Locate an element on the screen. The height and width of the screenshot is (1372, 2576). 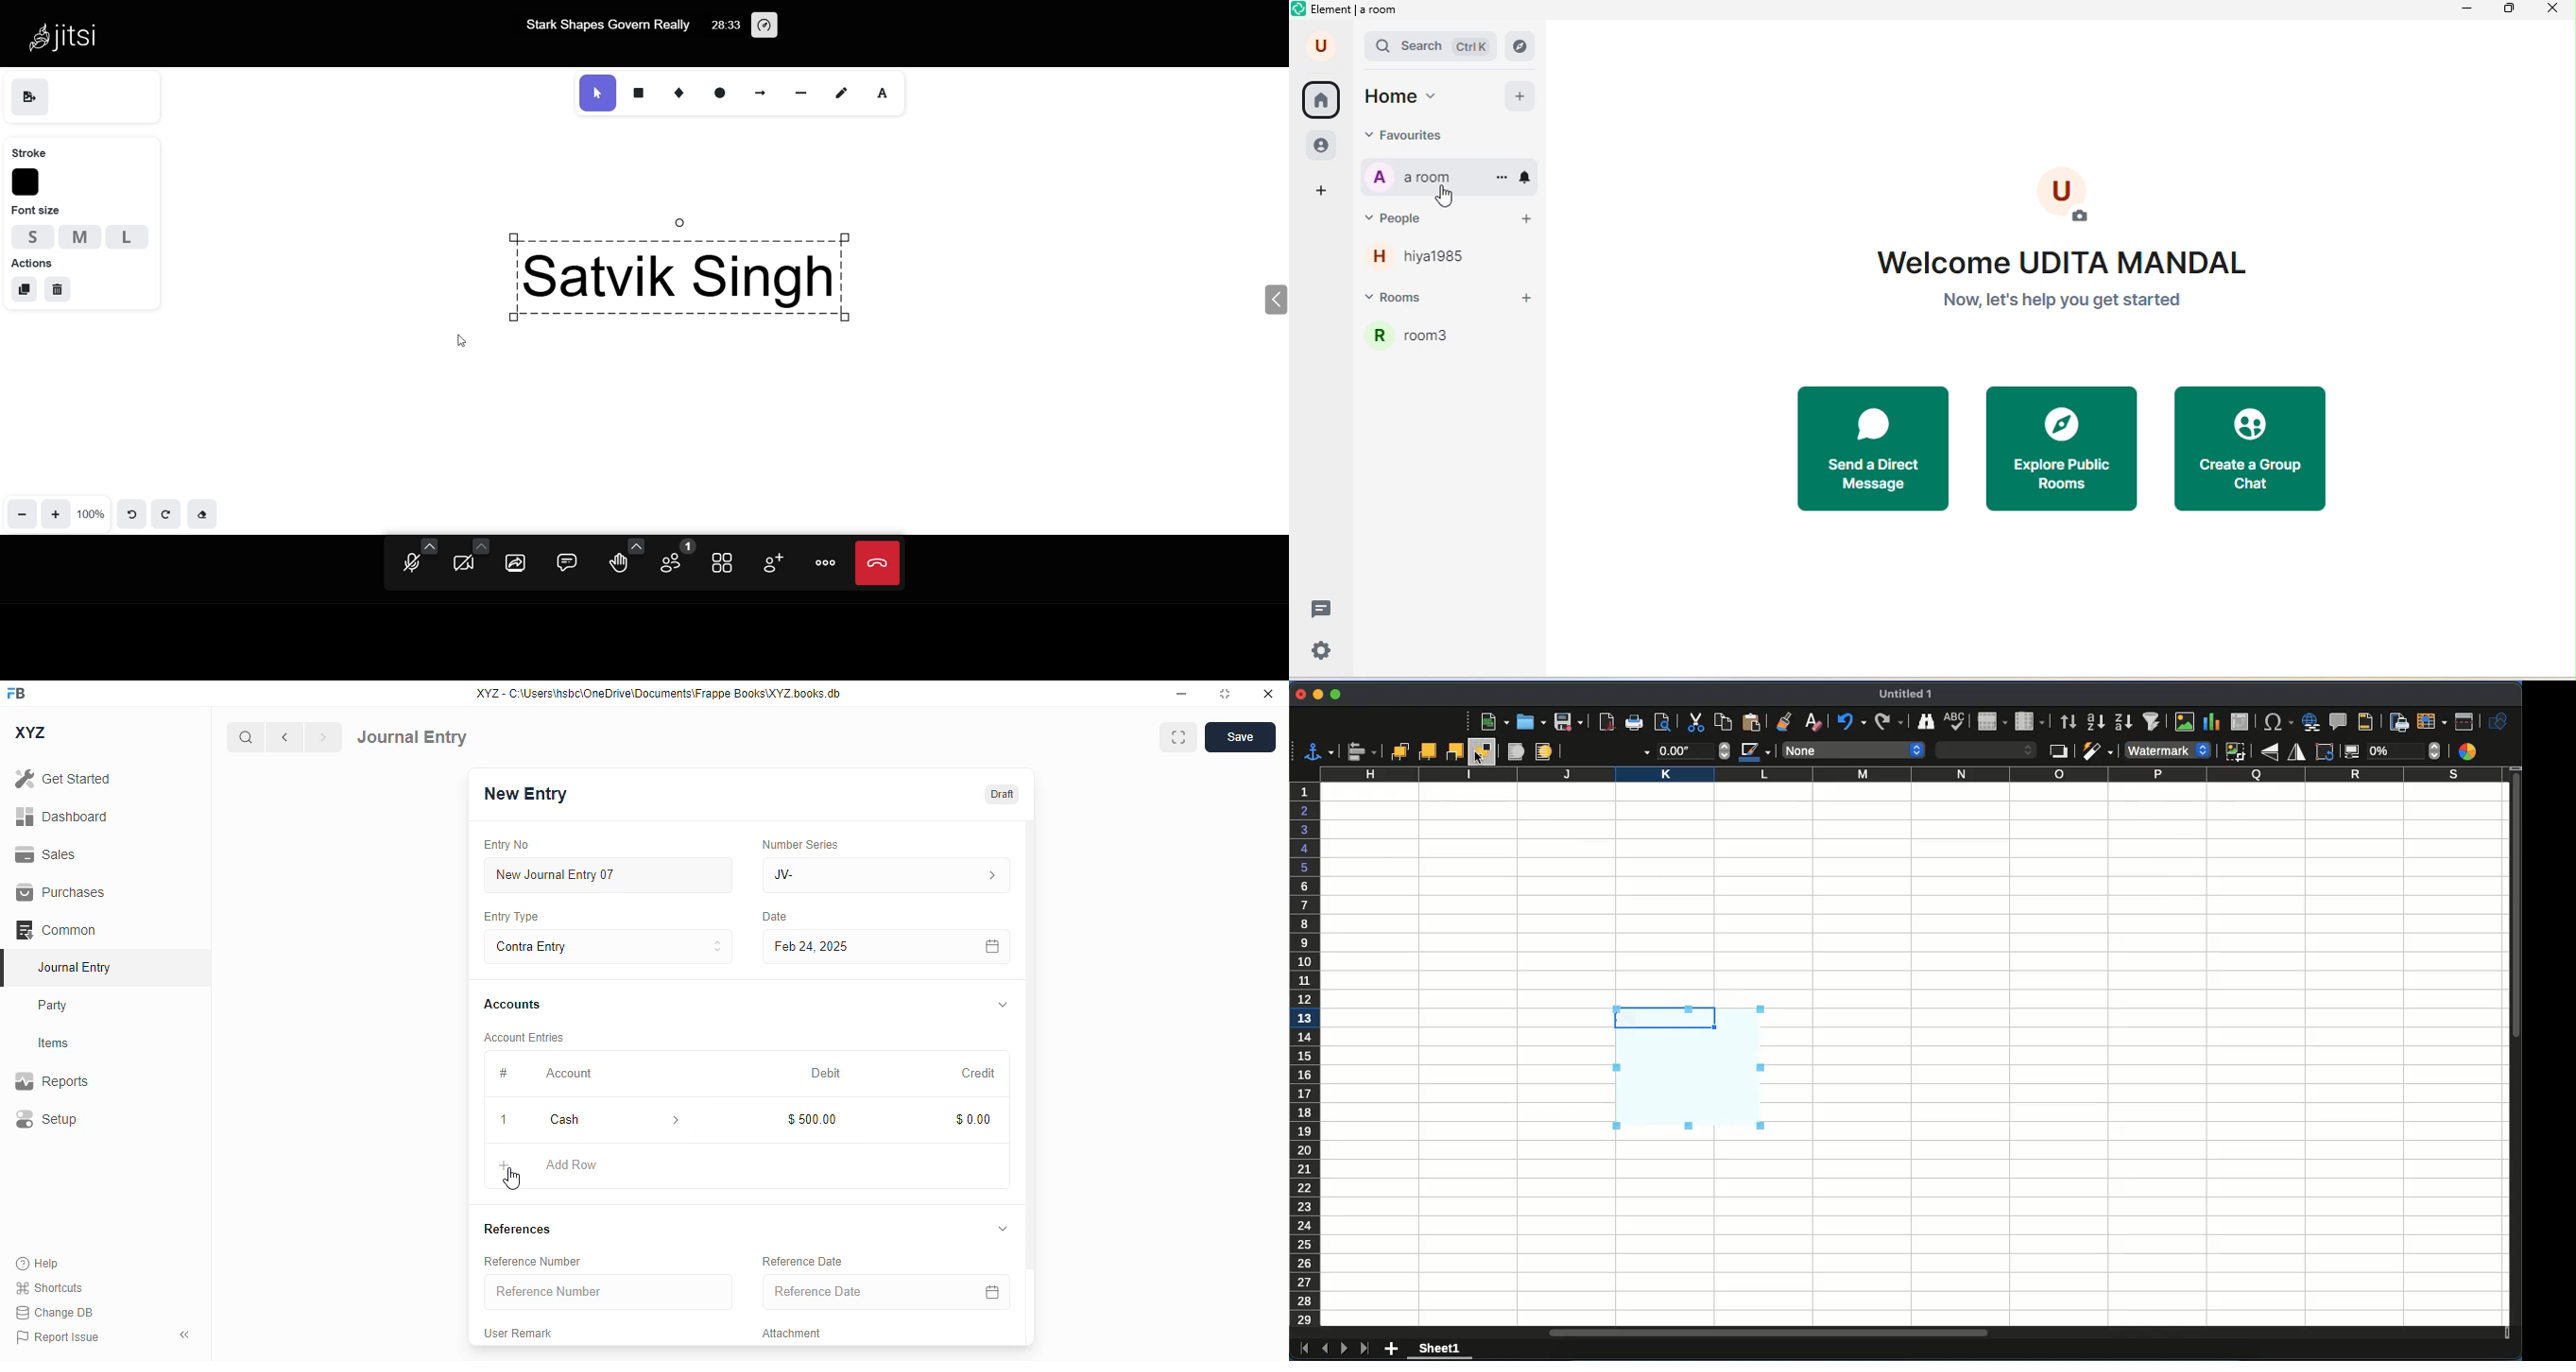
tile view is located at coordinates (722, 564).